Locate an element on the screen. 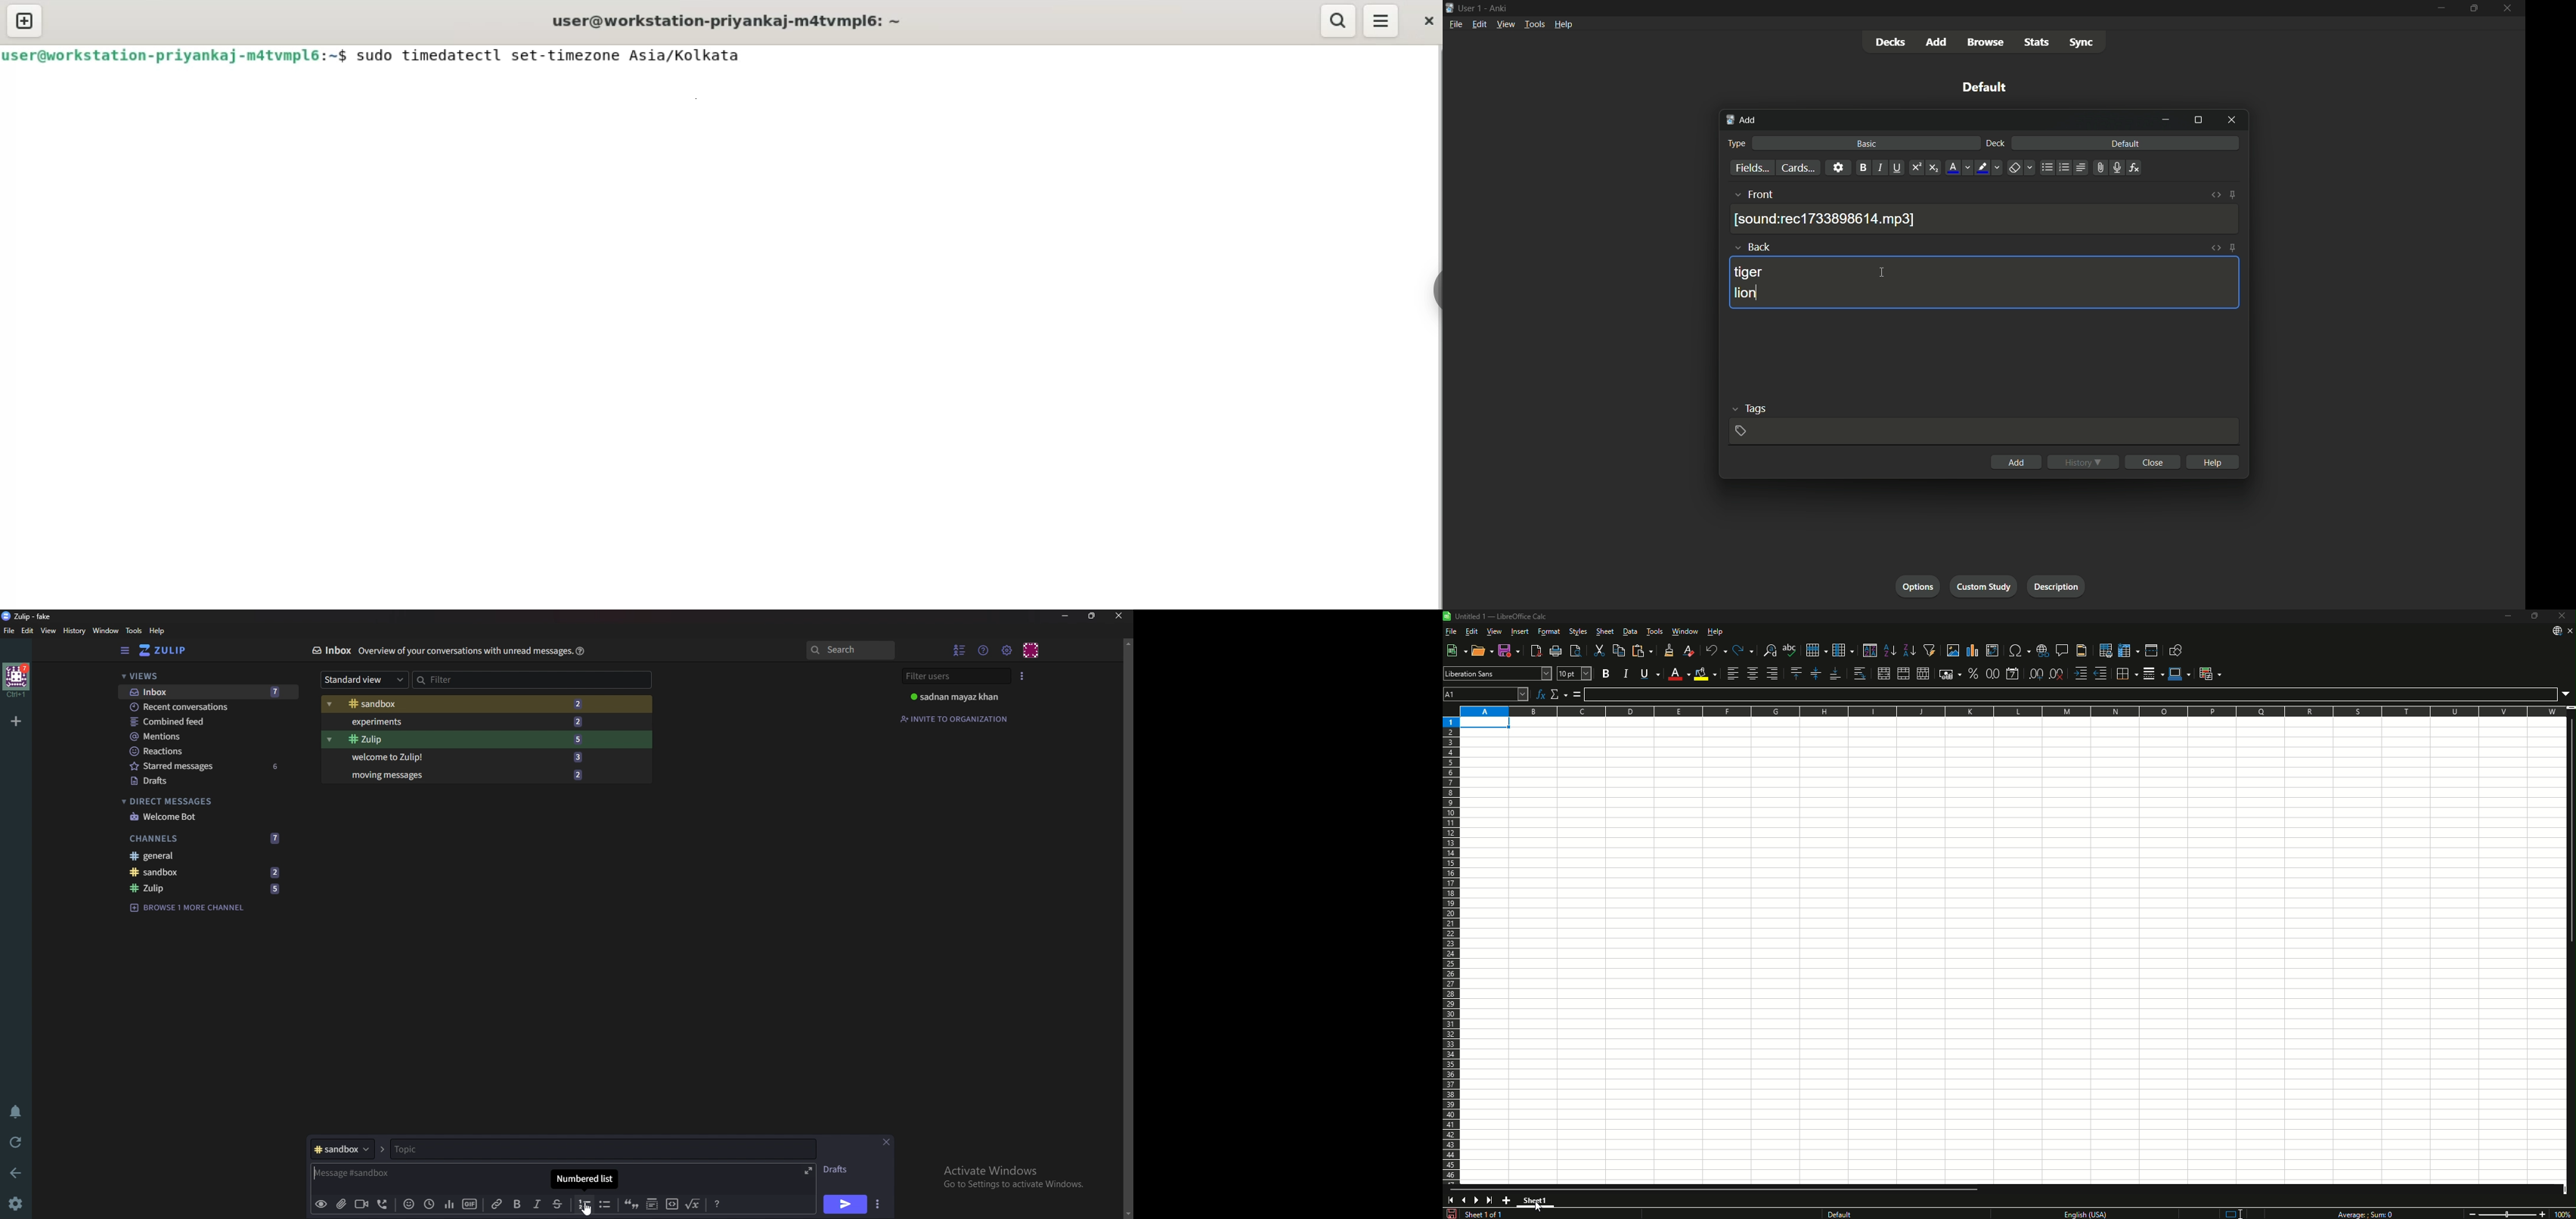 The height and width of the screenshot is (1232, 2576). app icon is located at coordinates (1449, 7).